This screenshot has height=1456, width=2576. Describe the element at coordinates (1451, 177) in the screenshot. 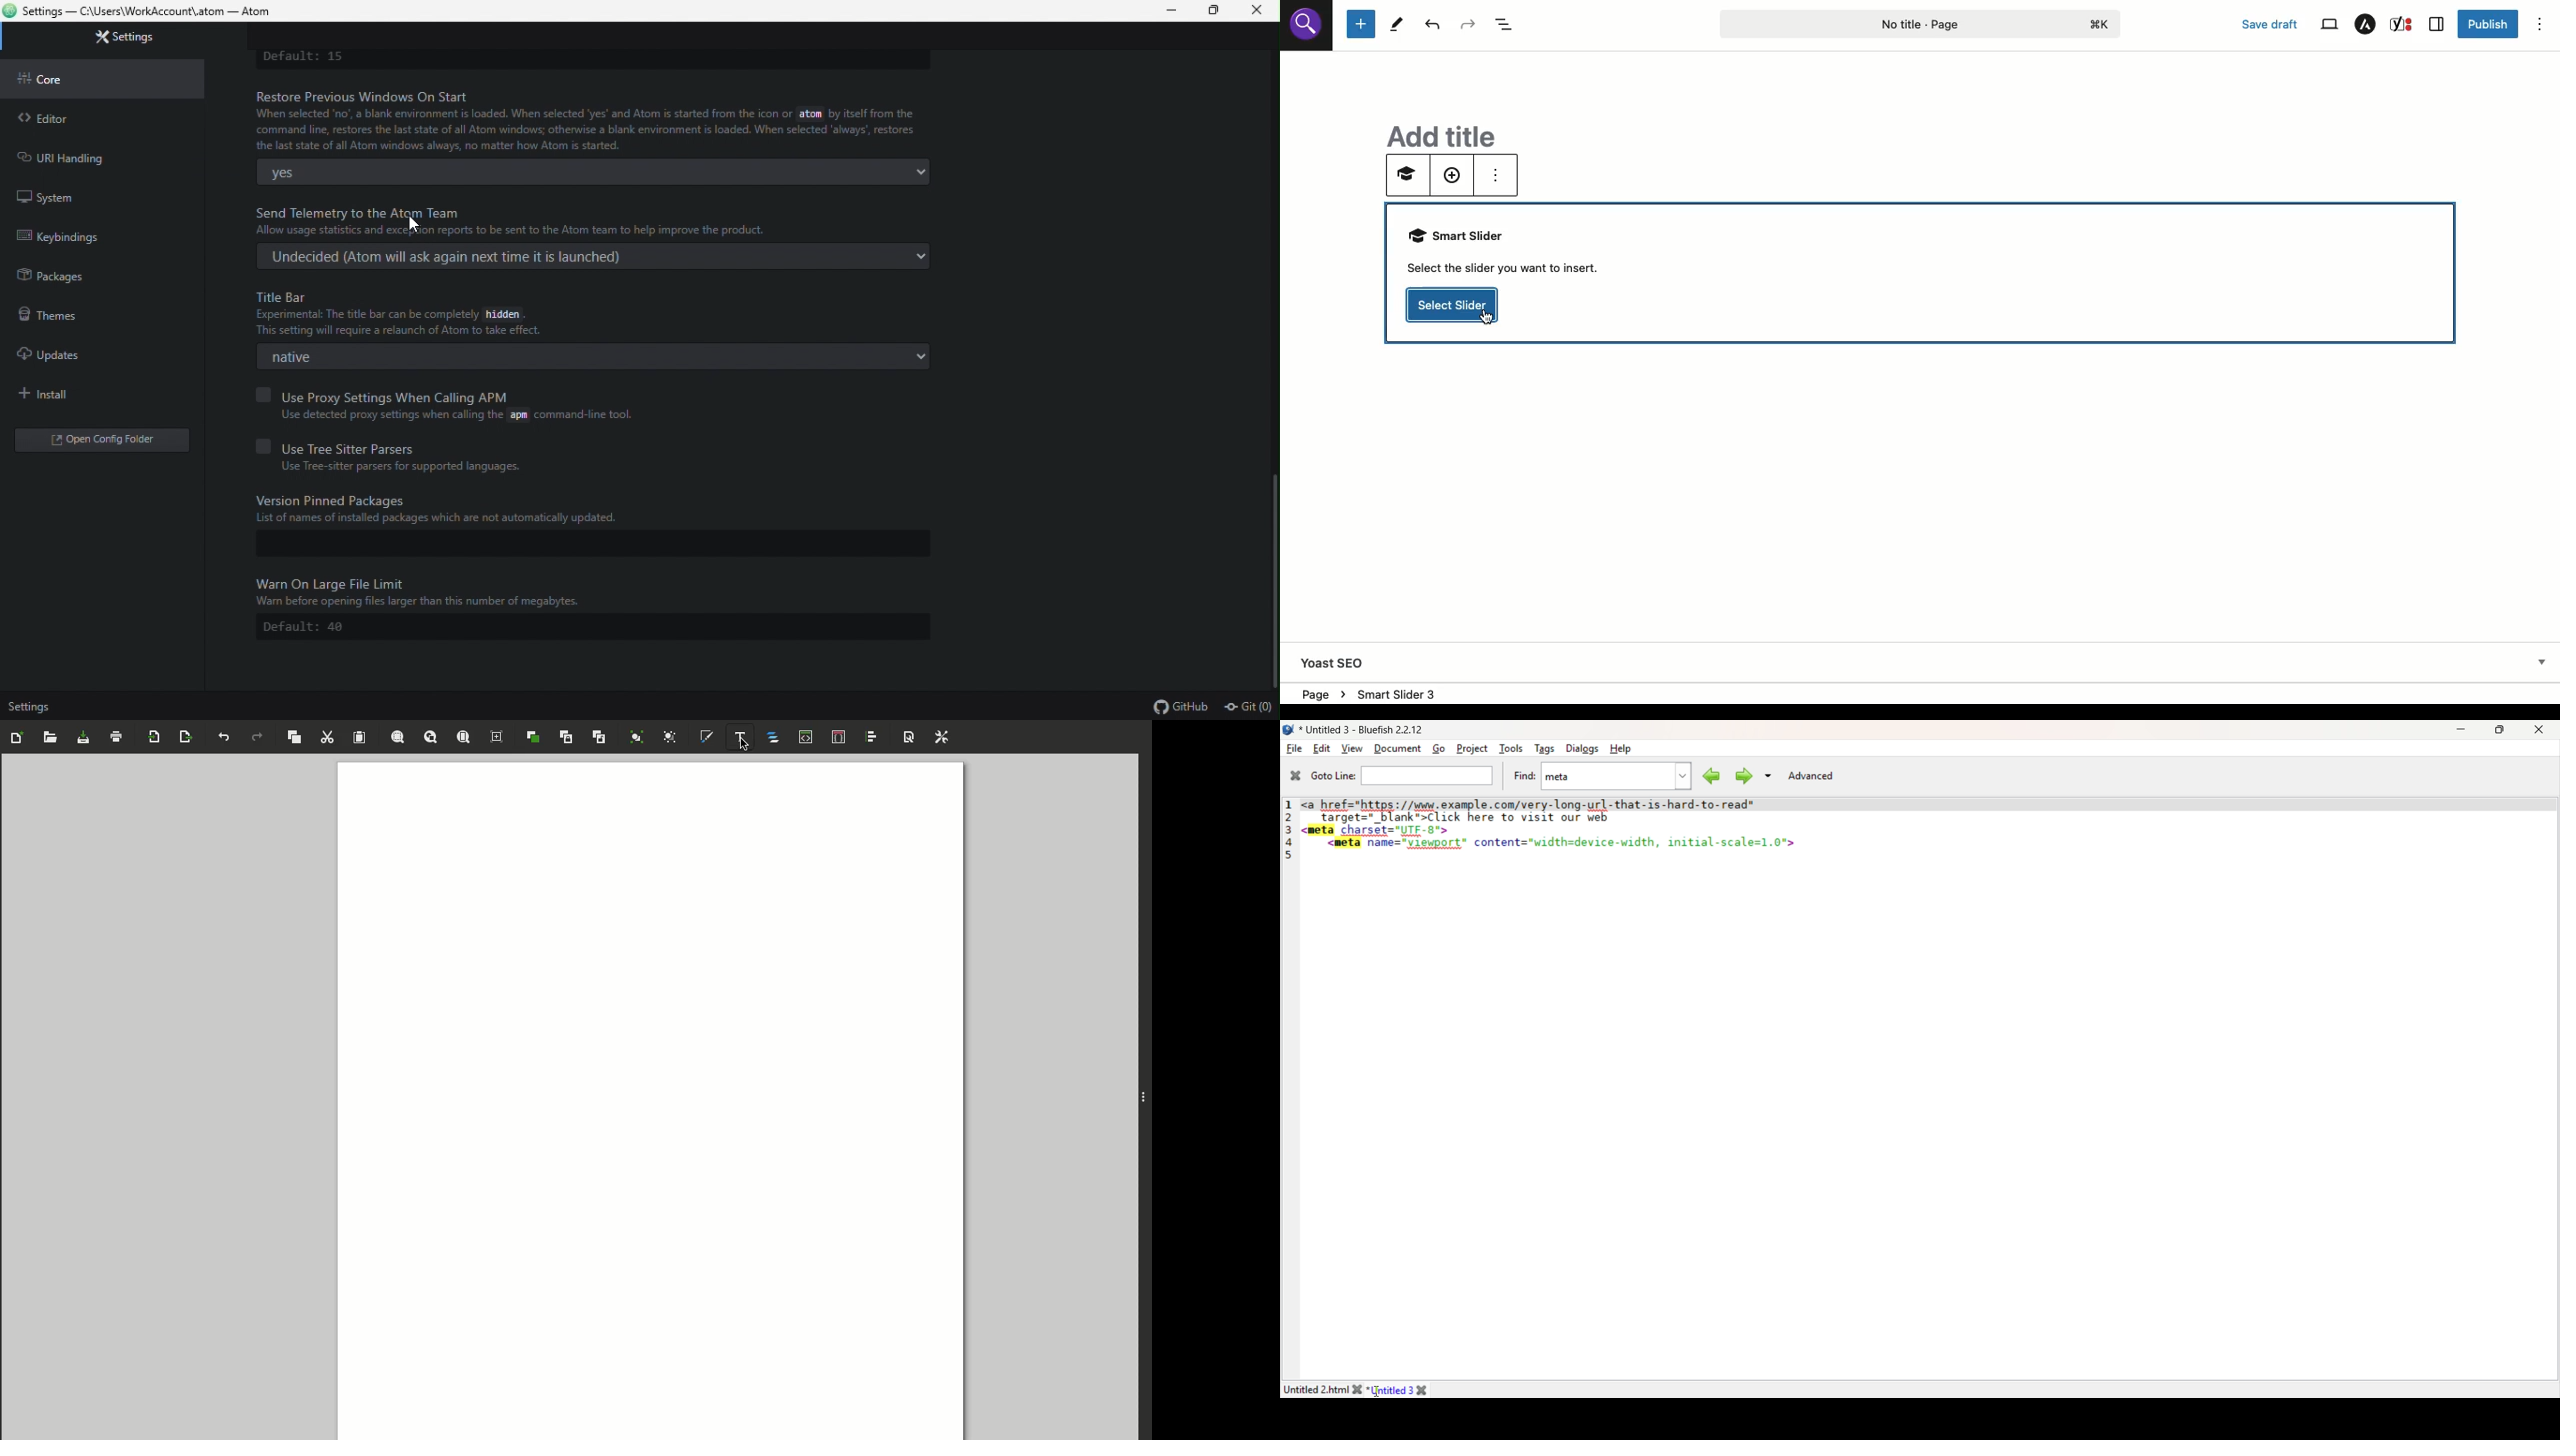

I see `Add` at that location.